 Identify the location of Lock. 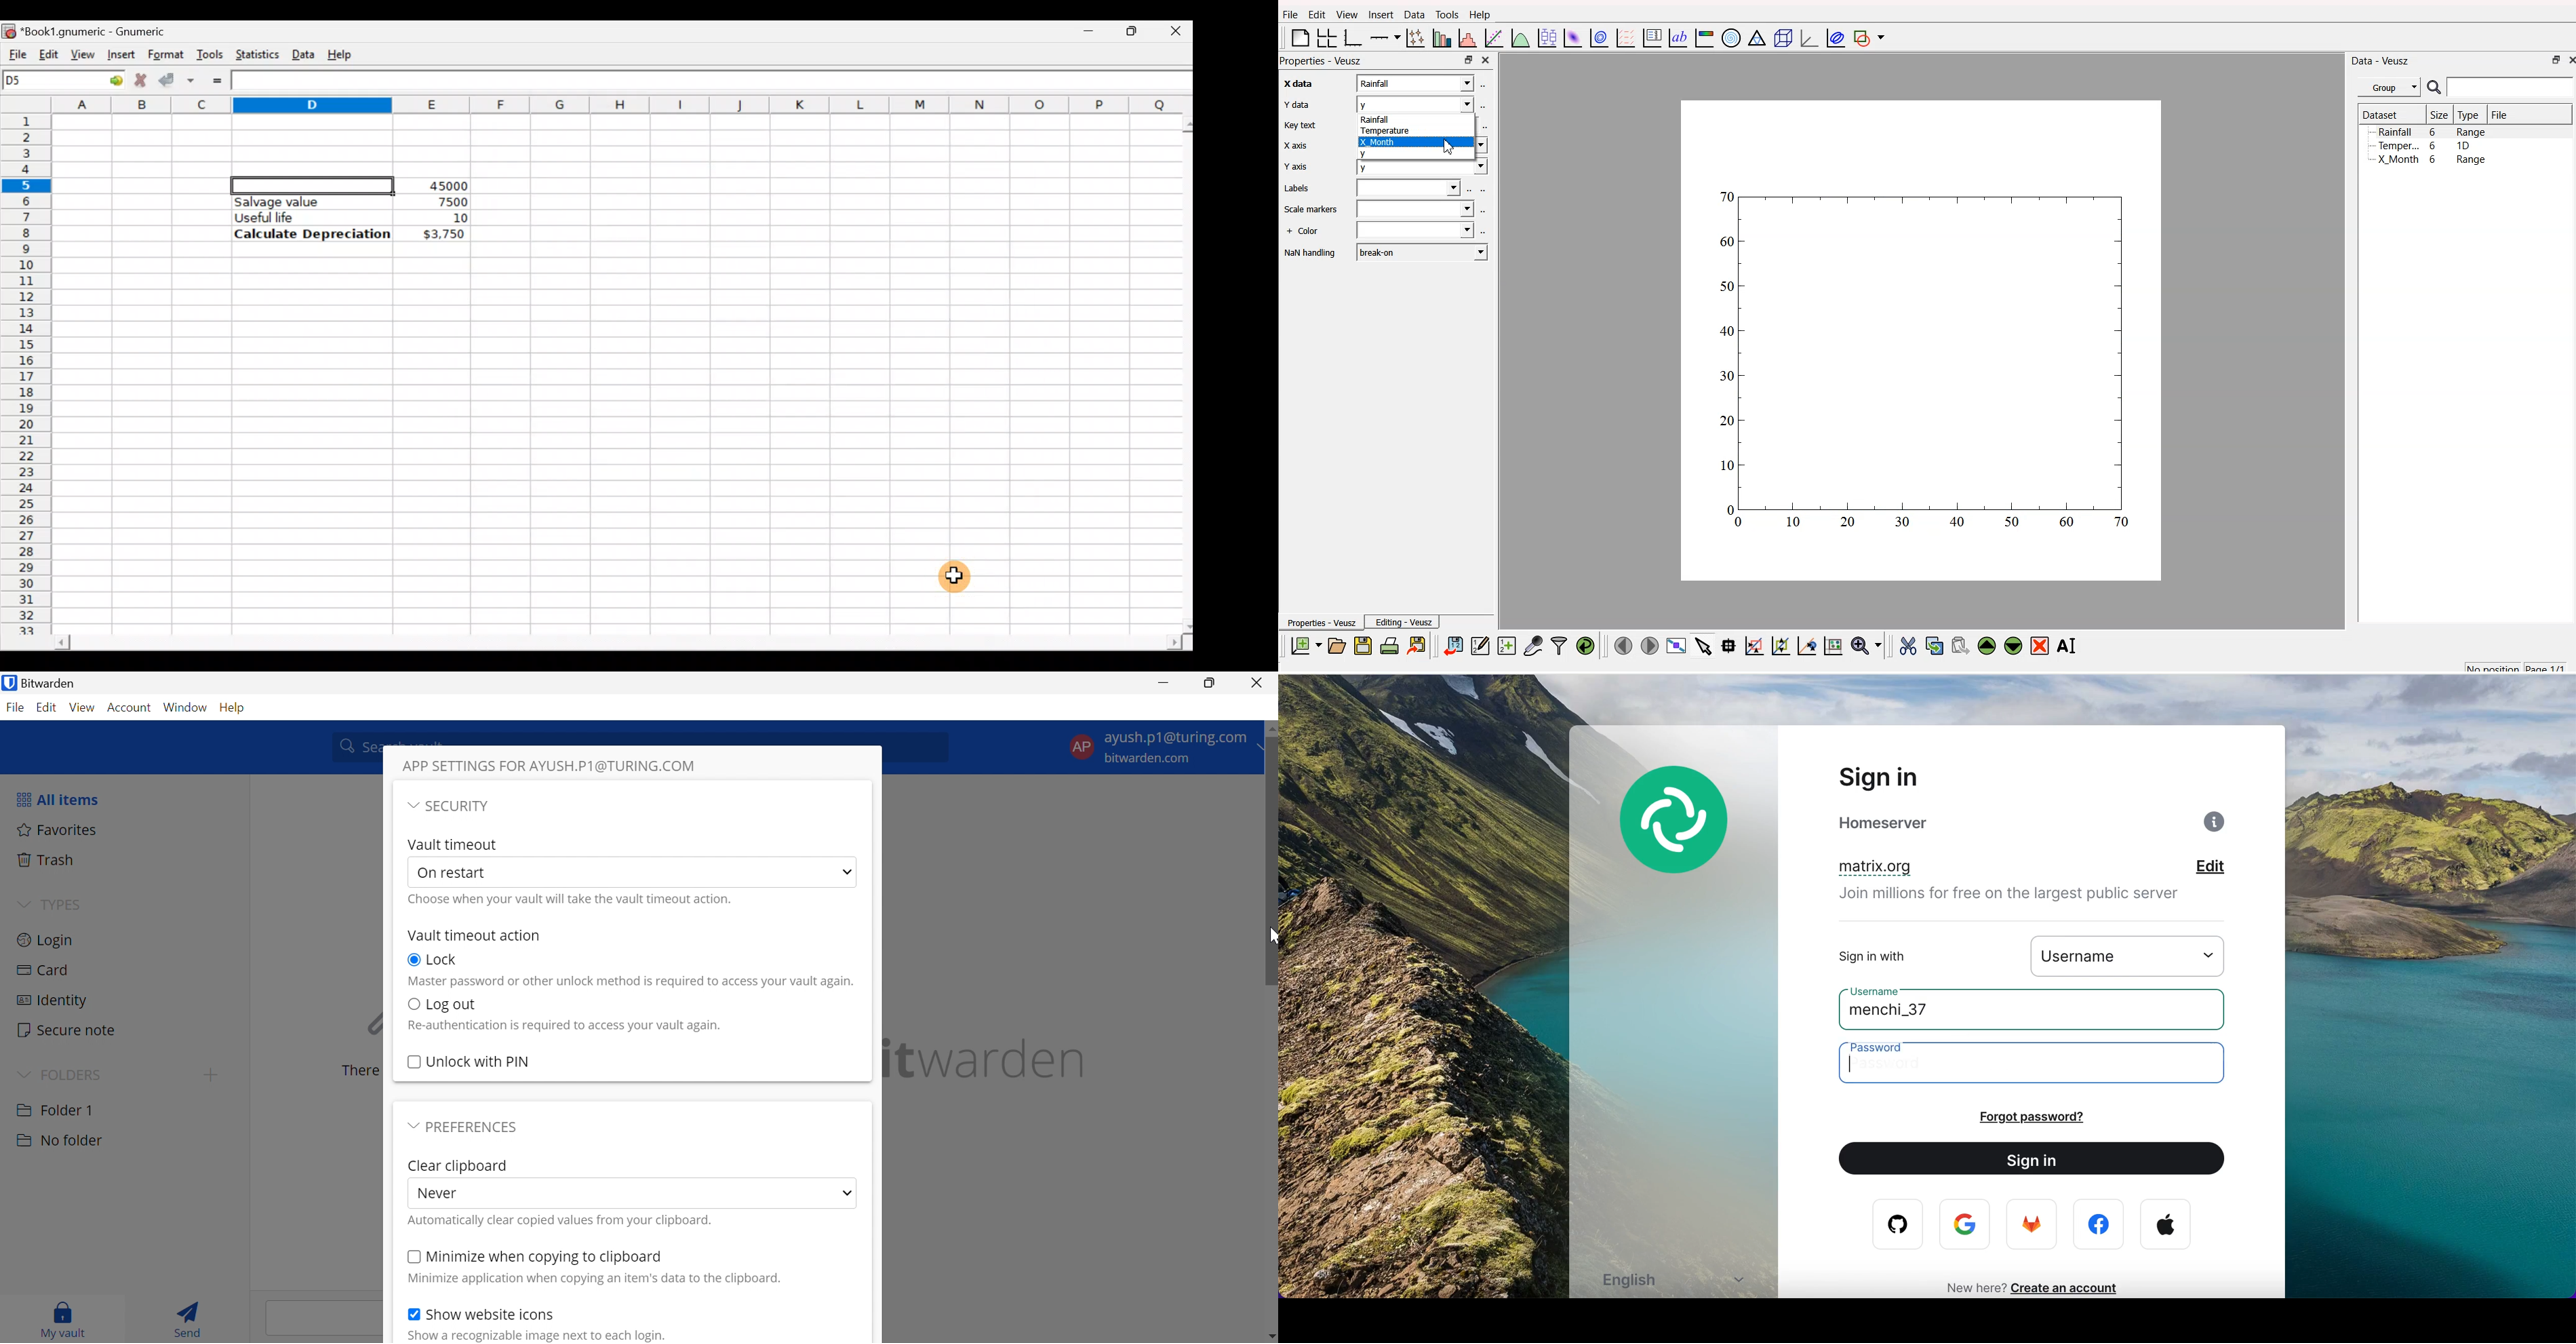
(442, 959).